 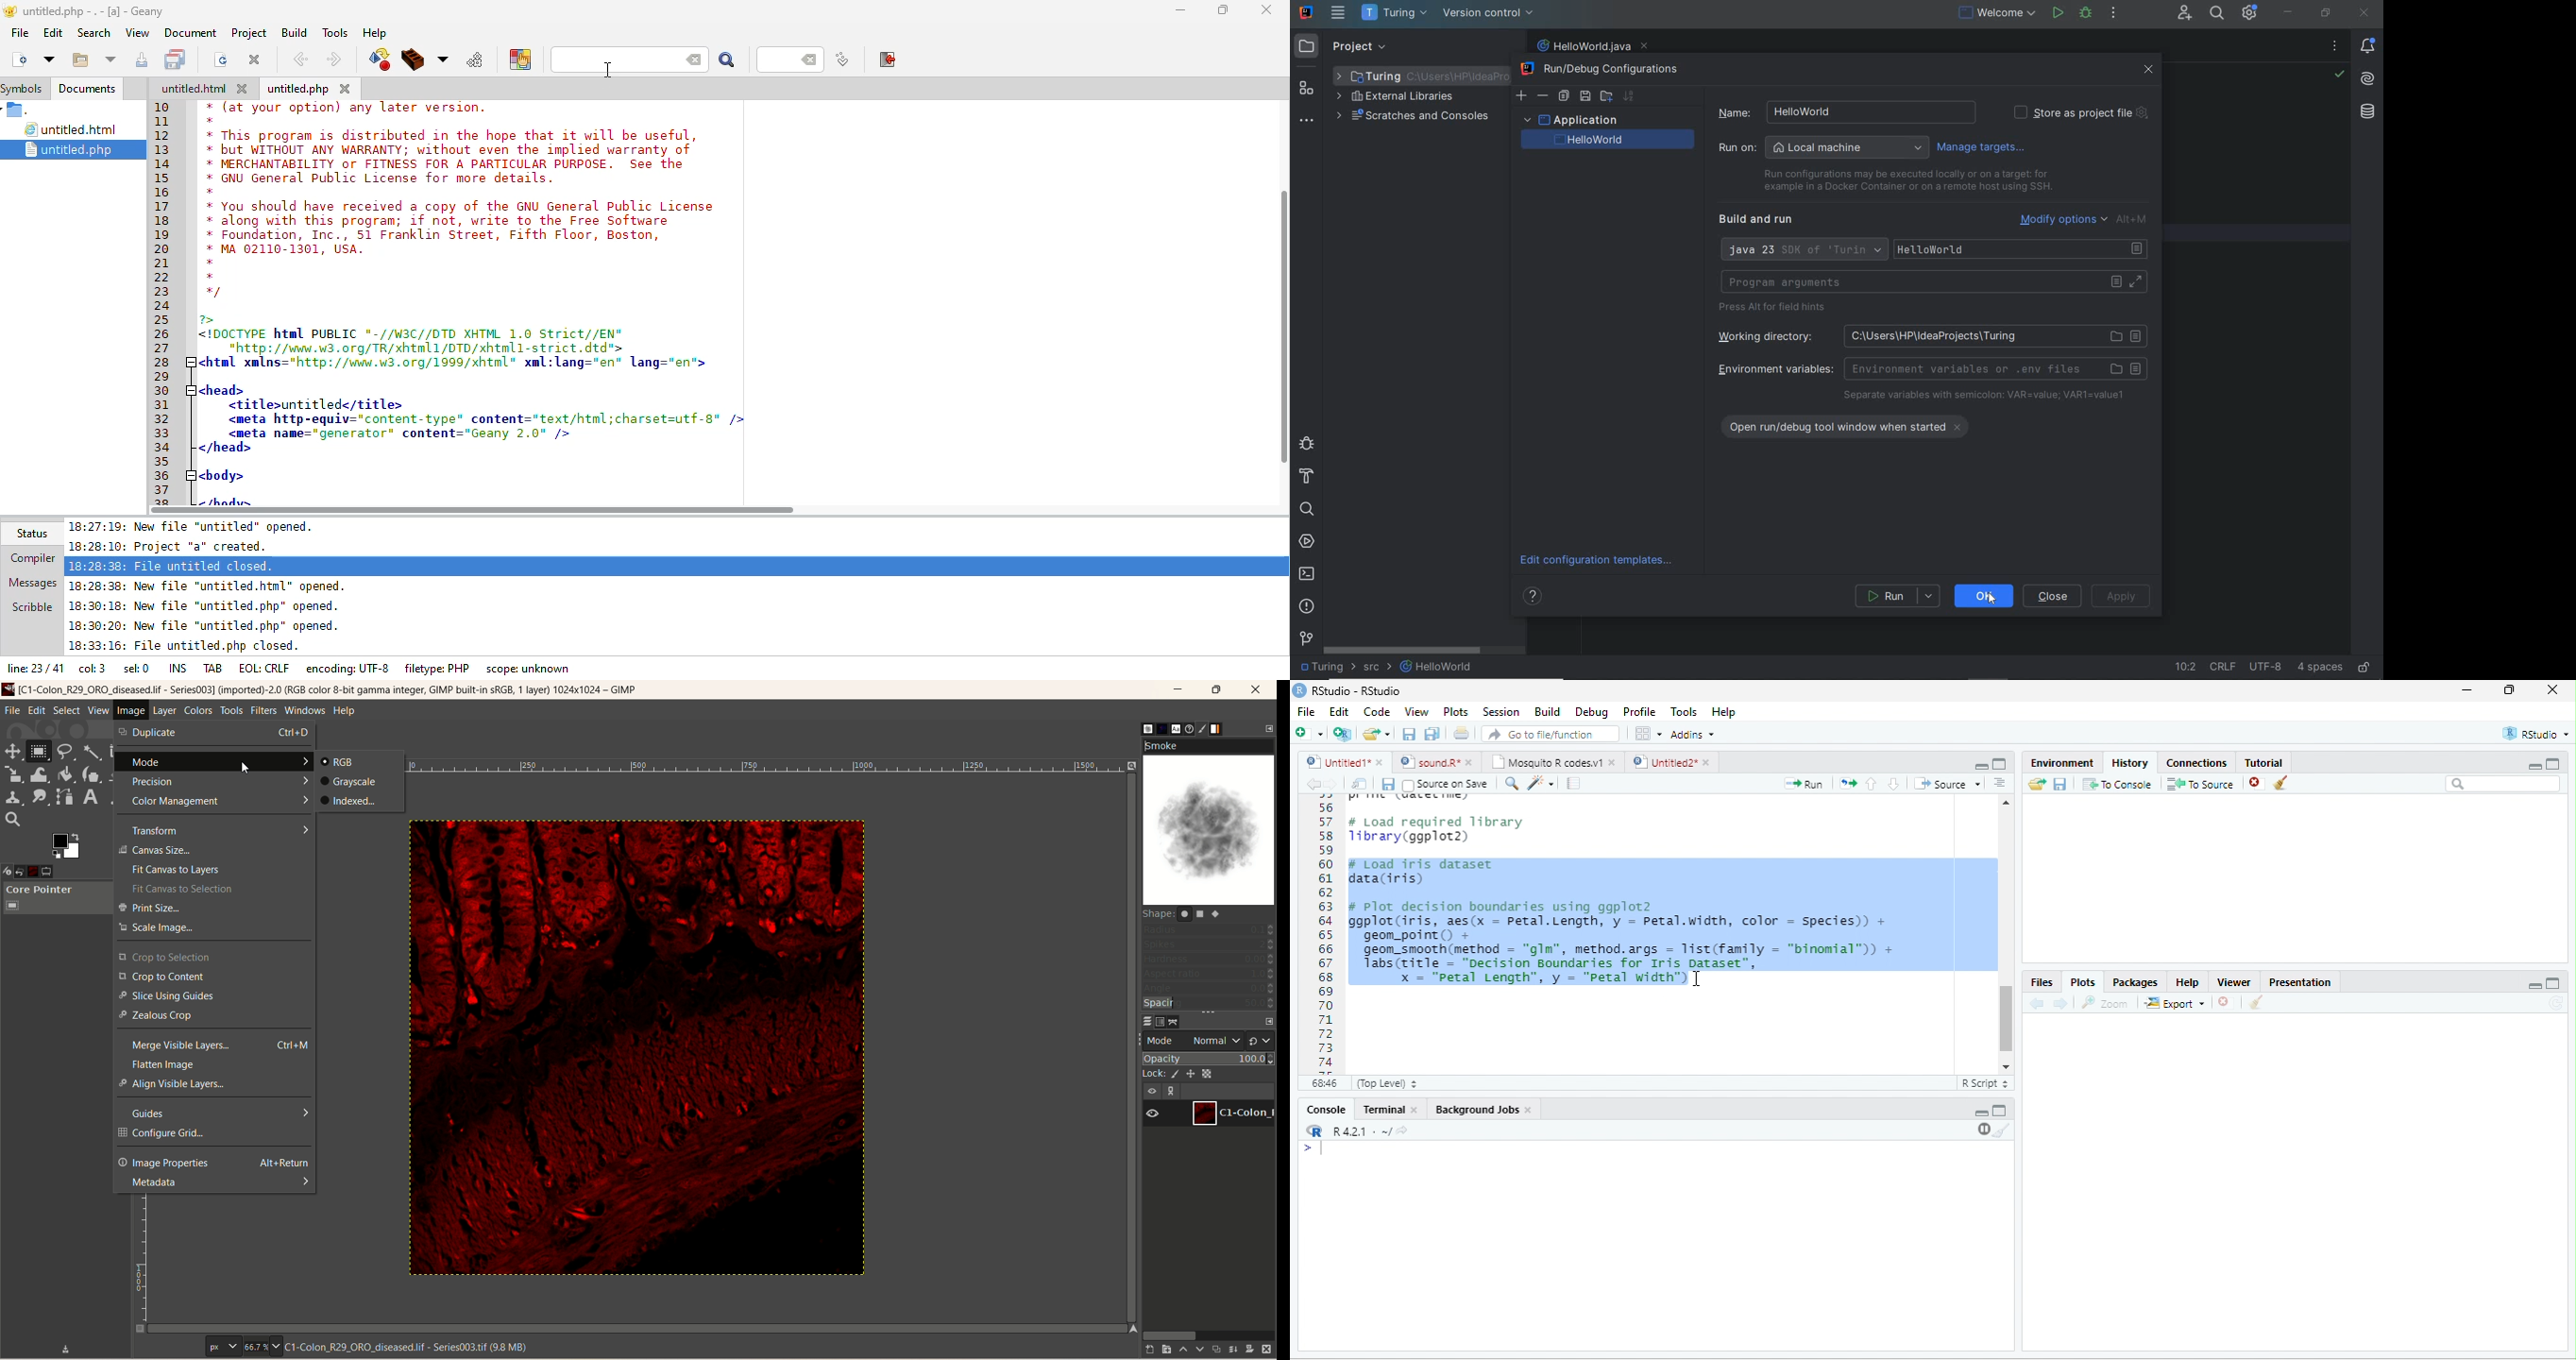 I want to click on status, so click(x=30, y=533).